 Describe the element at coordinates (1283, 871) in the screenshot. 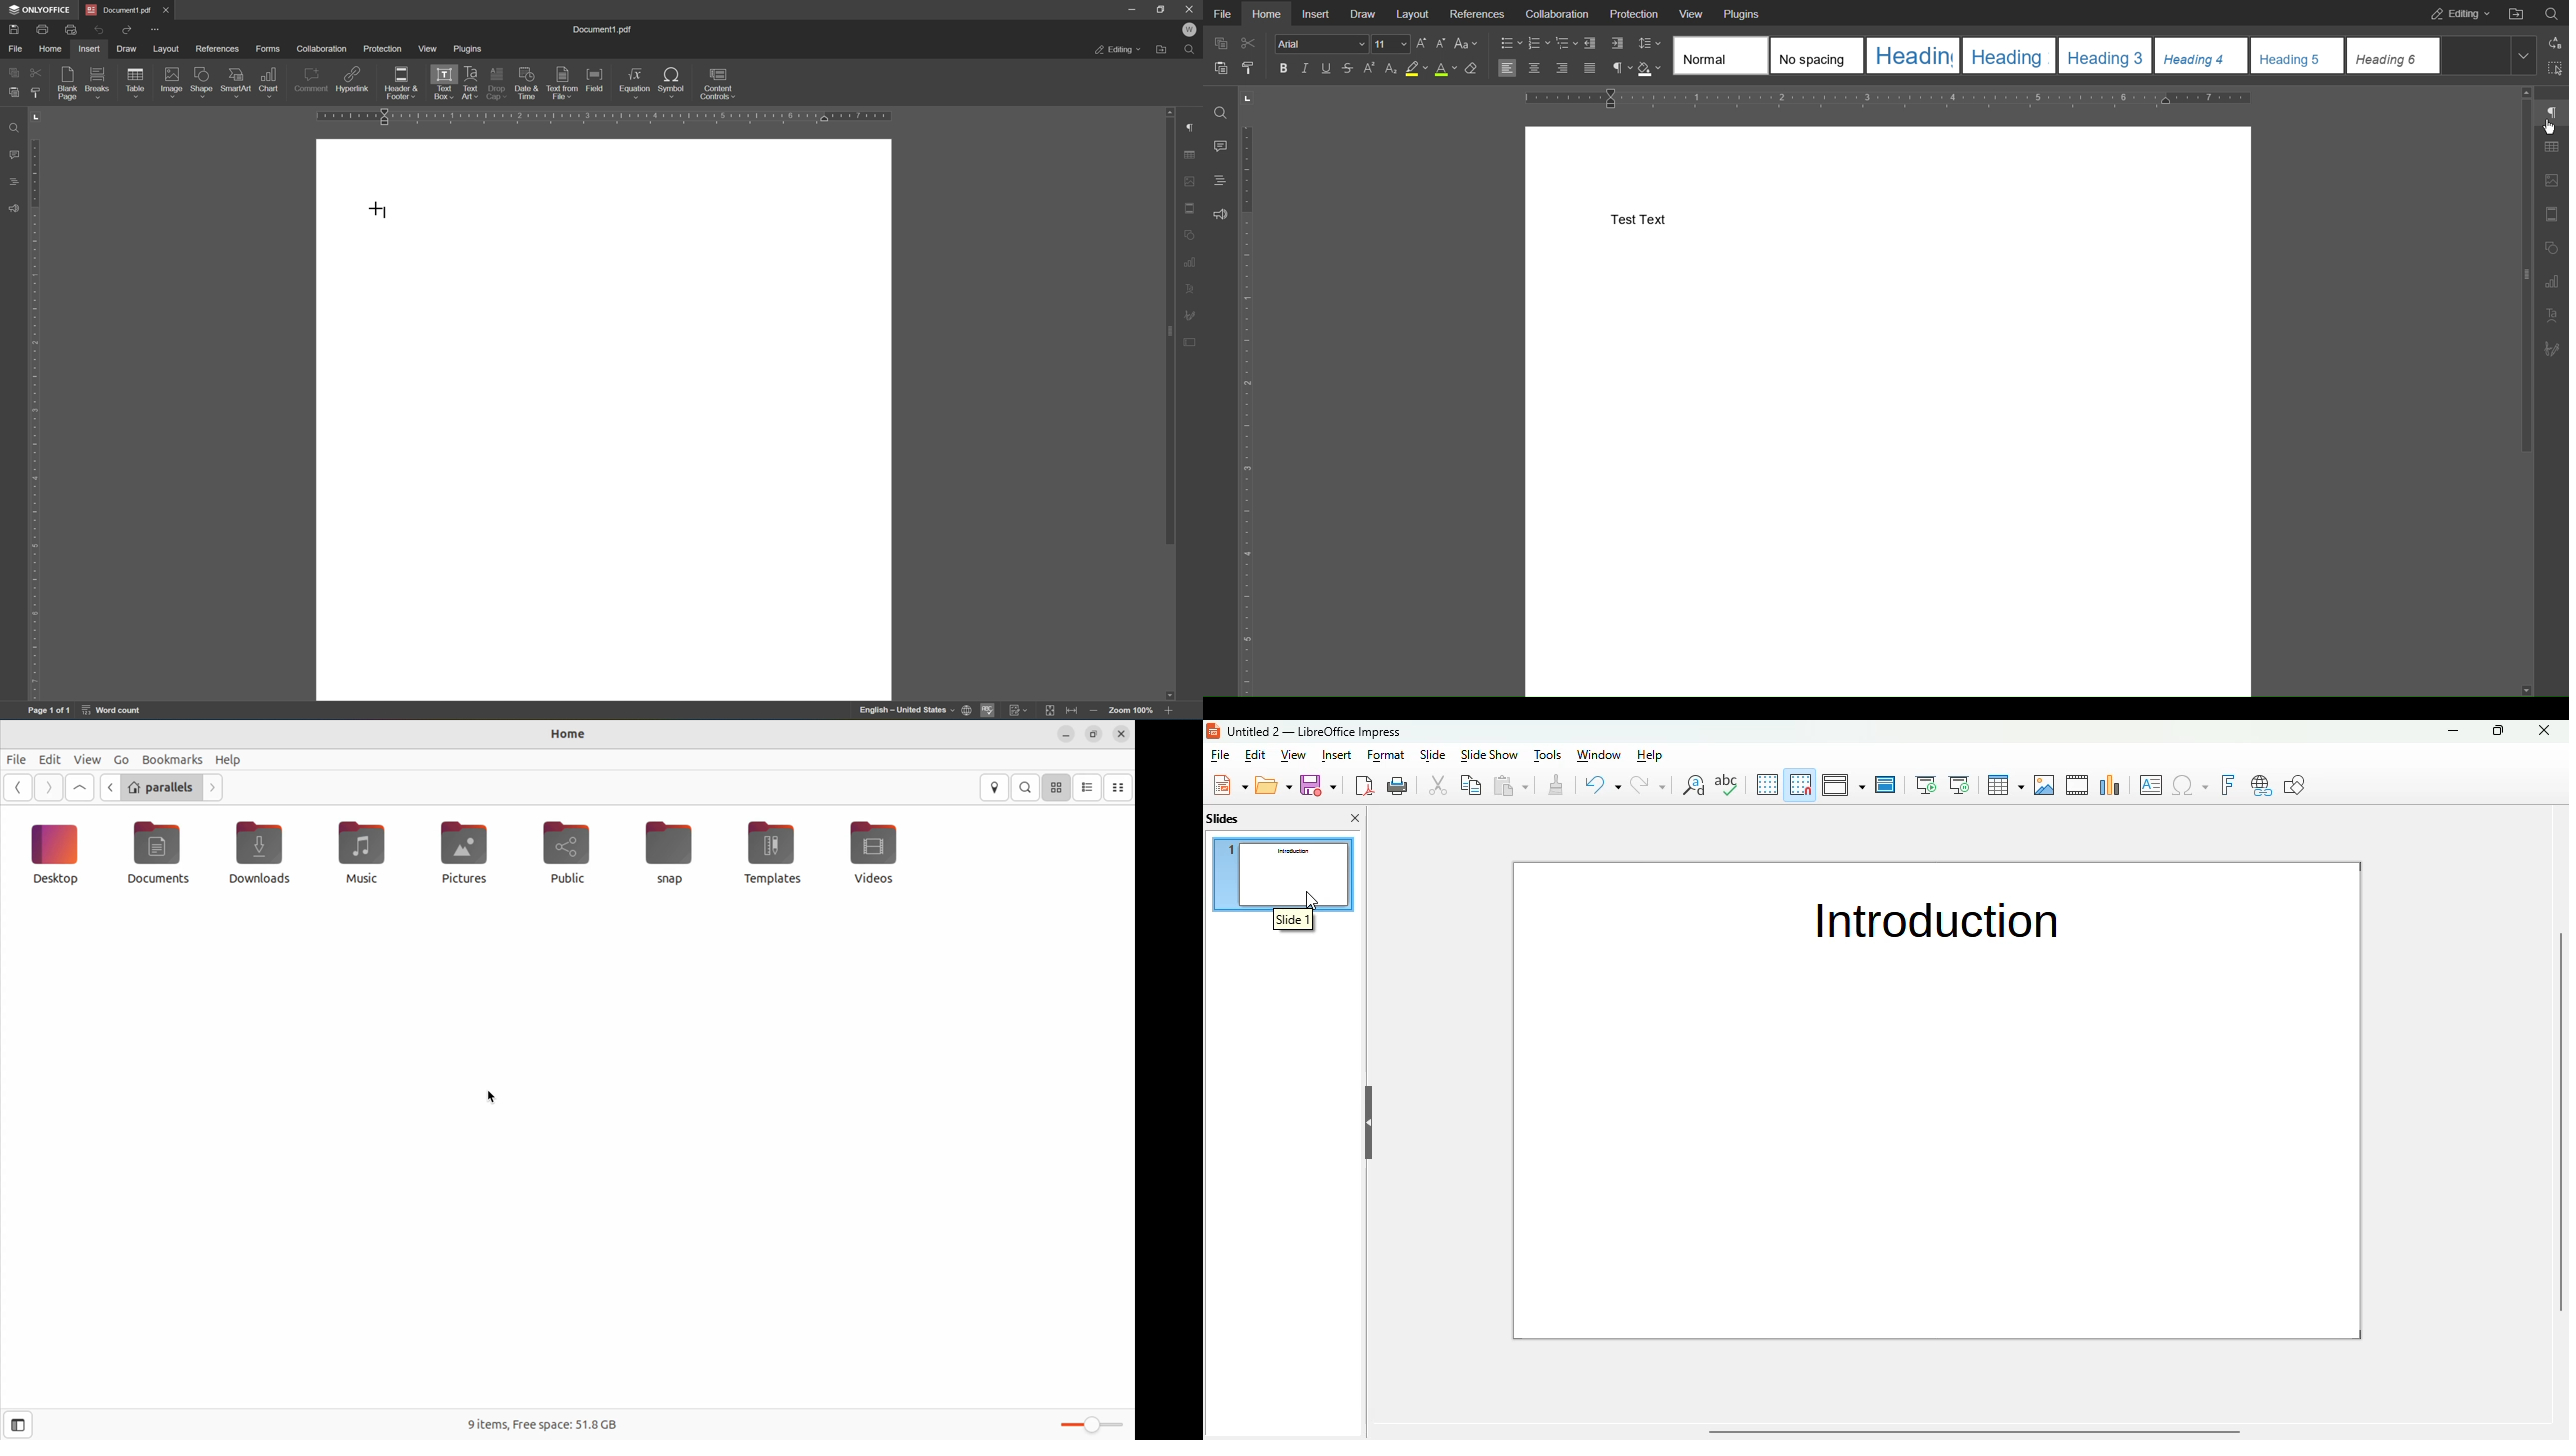

I see `slide 1 selected` at that location.